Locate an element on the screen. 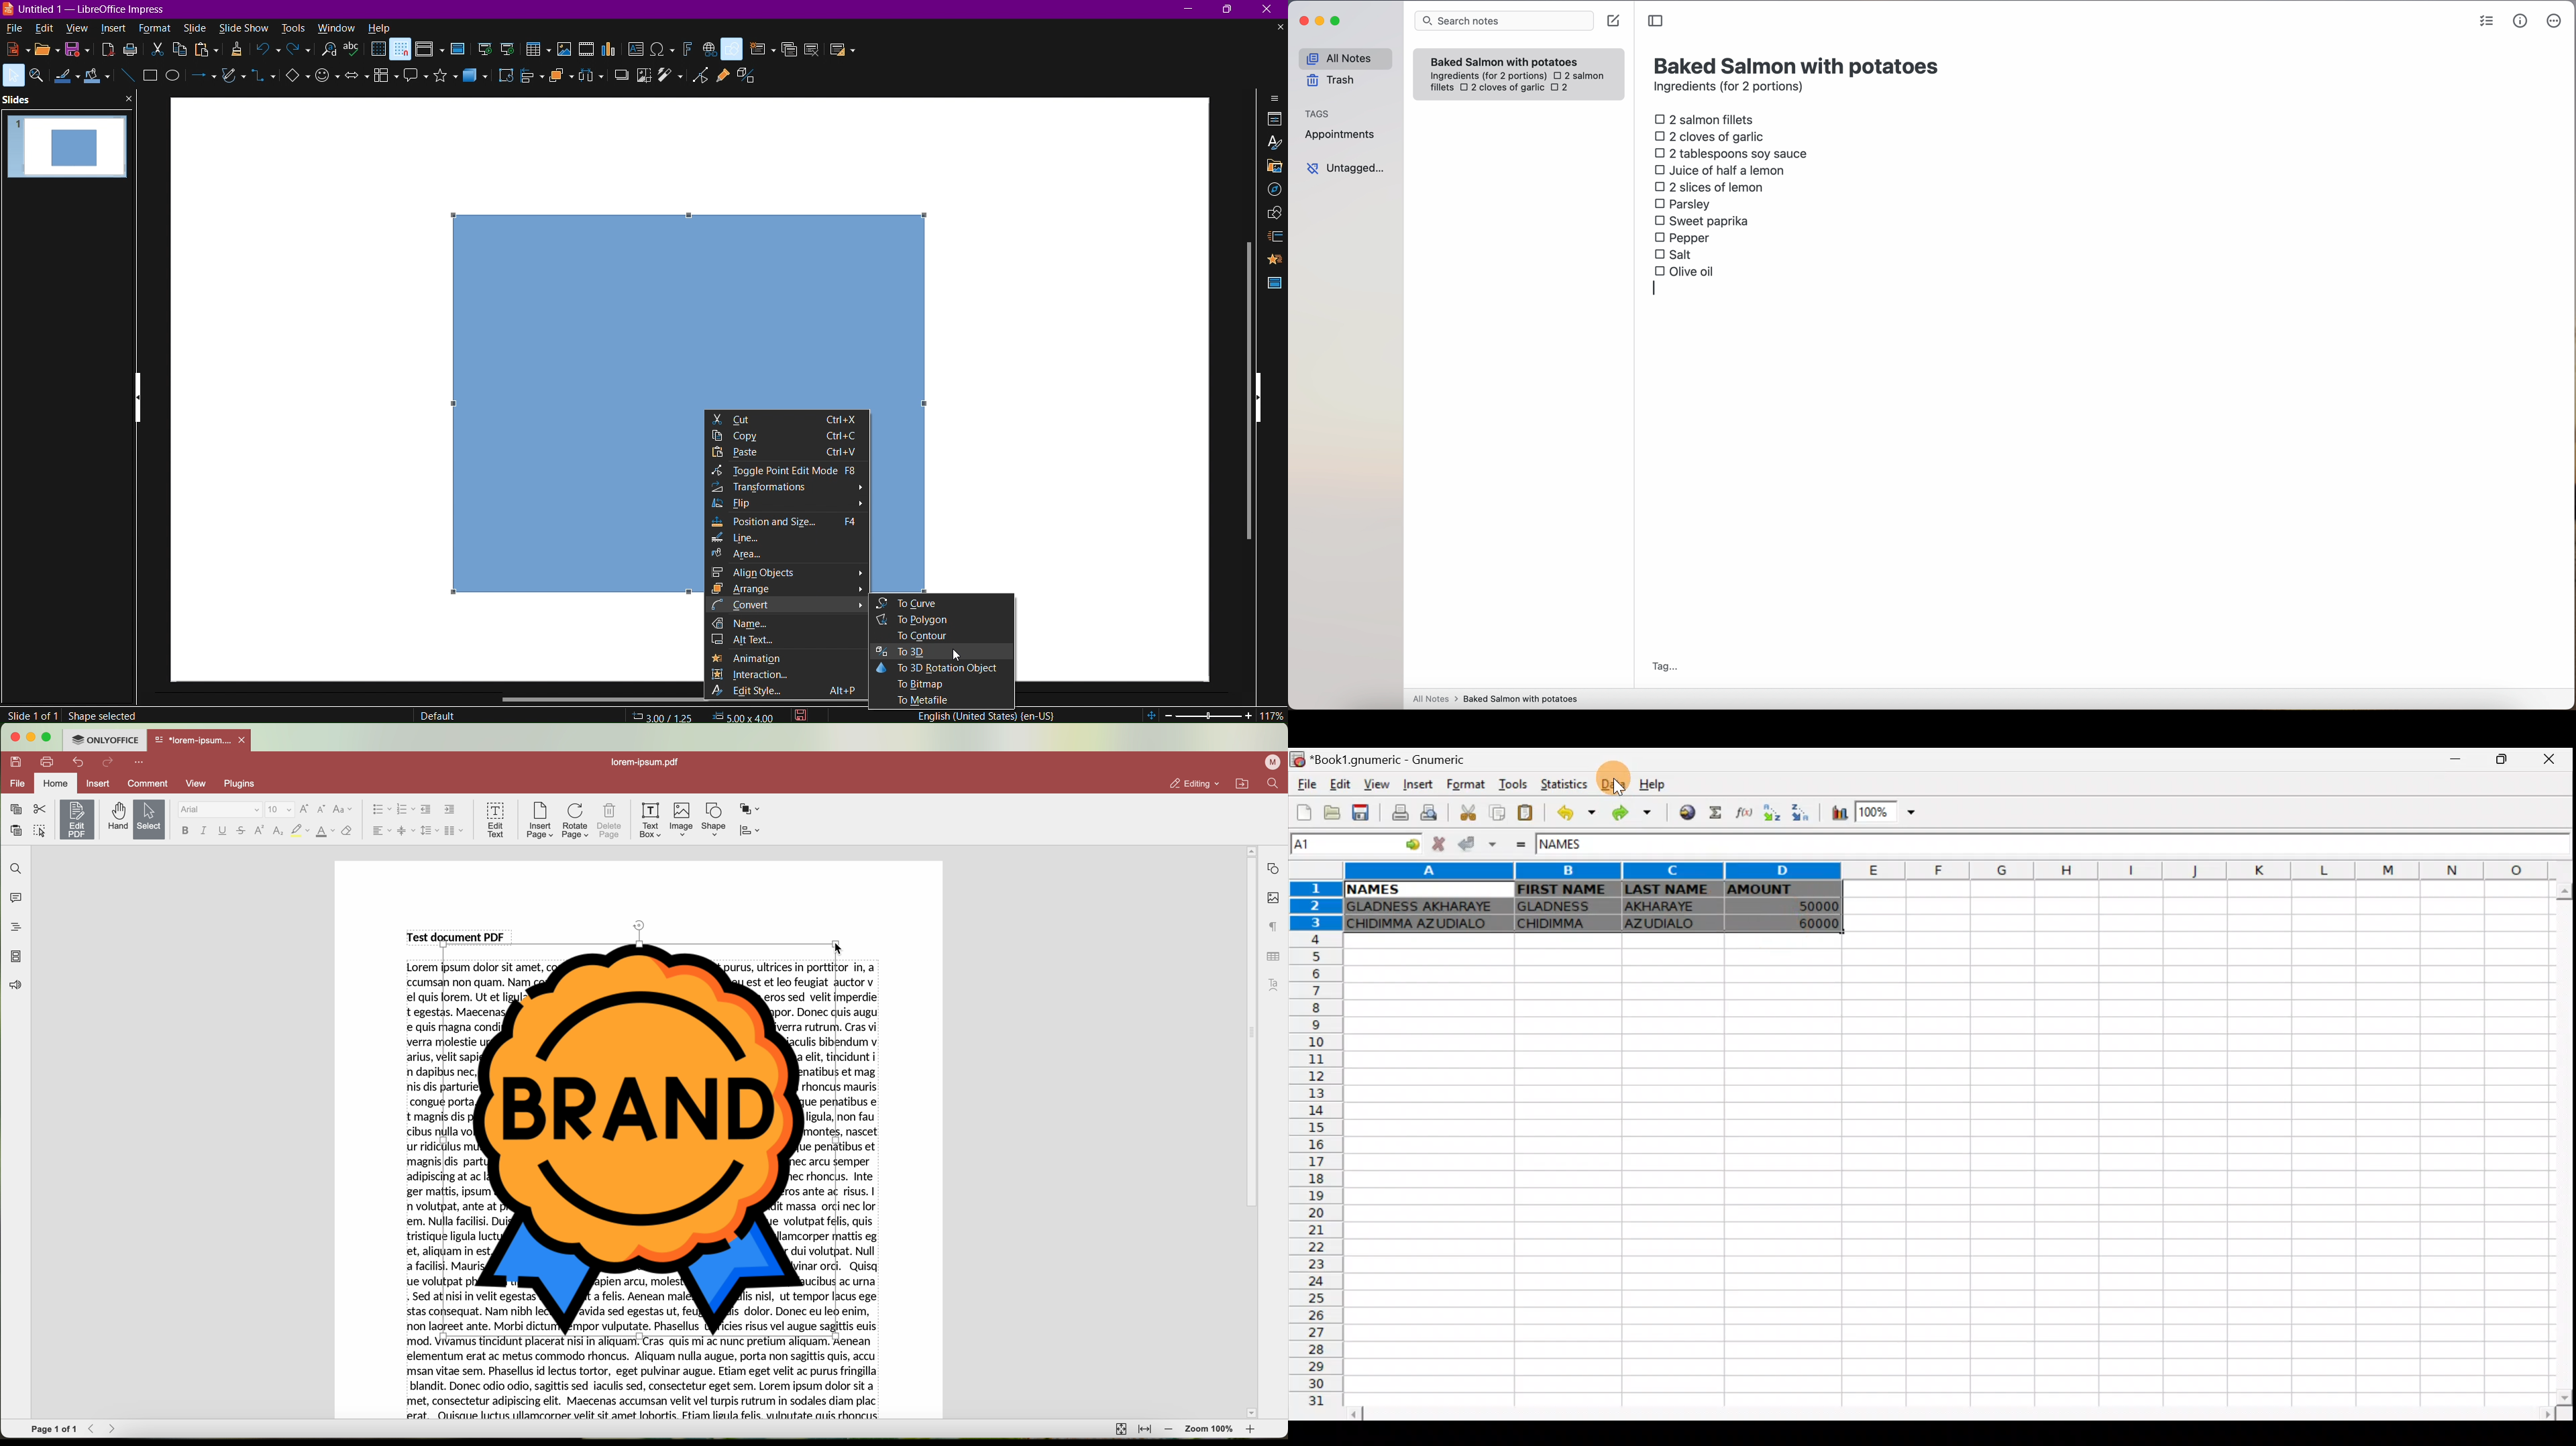  Flowchart is located at coordinates (382, 79).